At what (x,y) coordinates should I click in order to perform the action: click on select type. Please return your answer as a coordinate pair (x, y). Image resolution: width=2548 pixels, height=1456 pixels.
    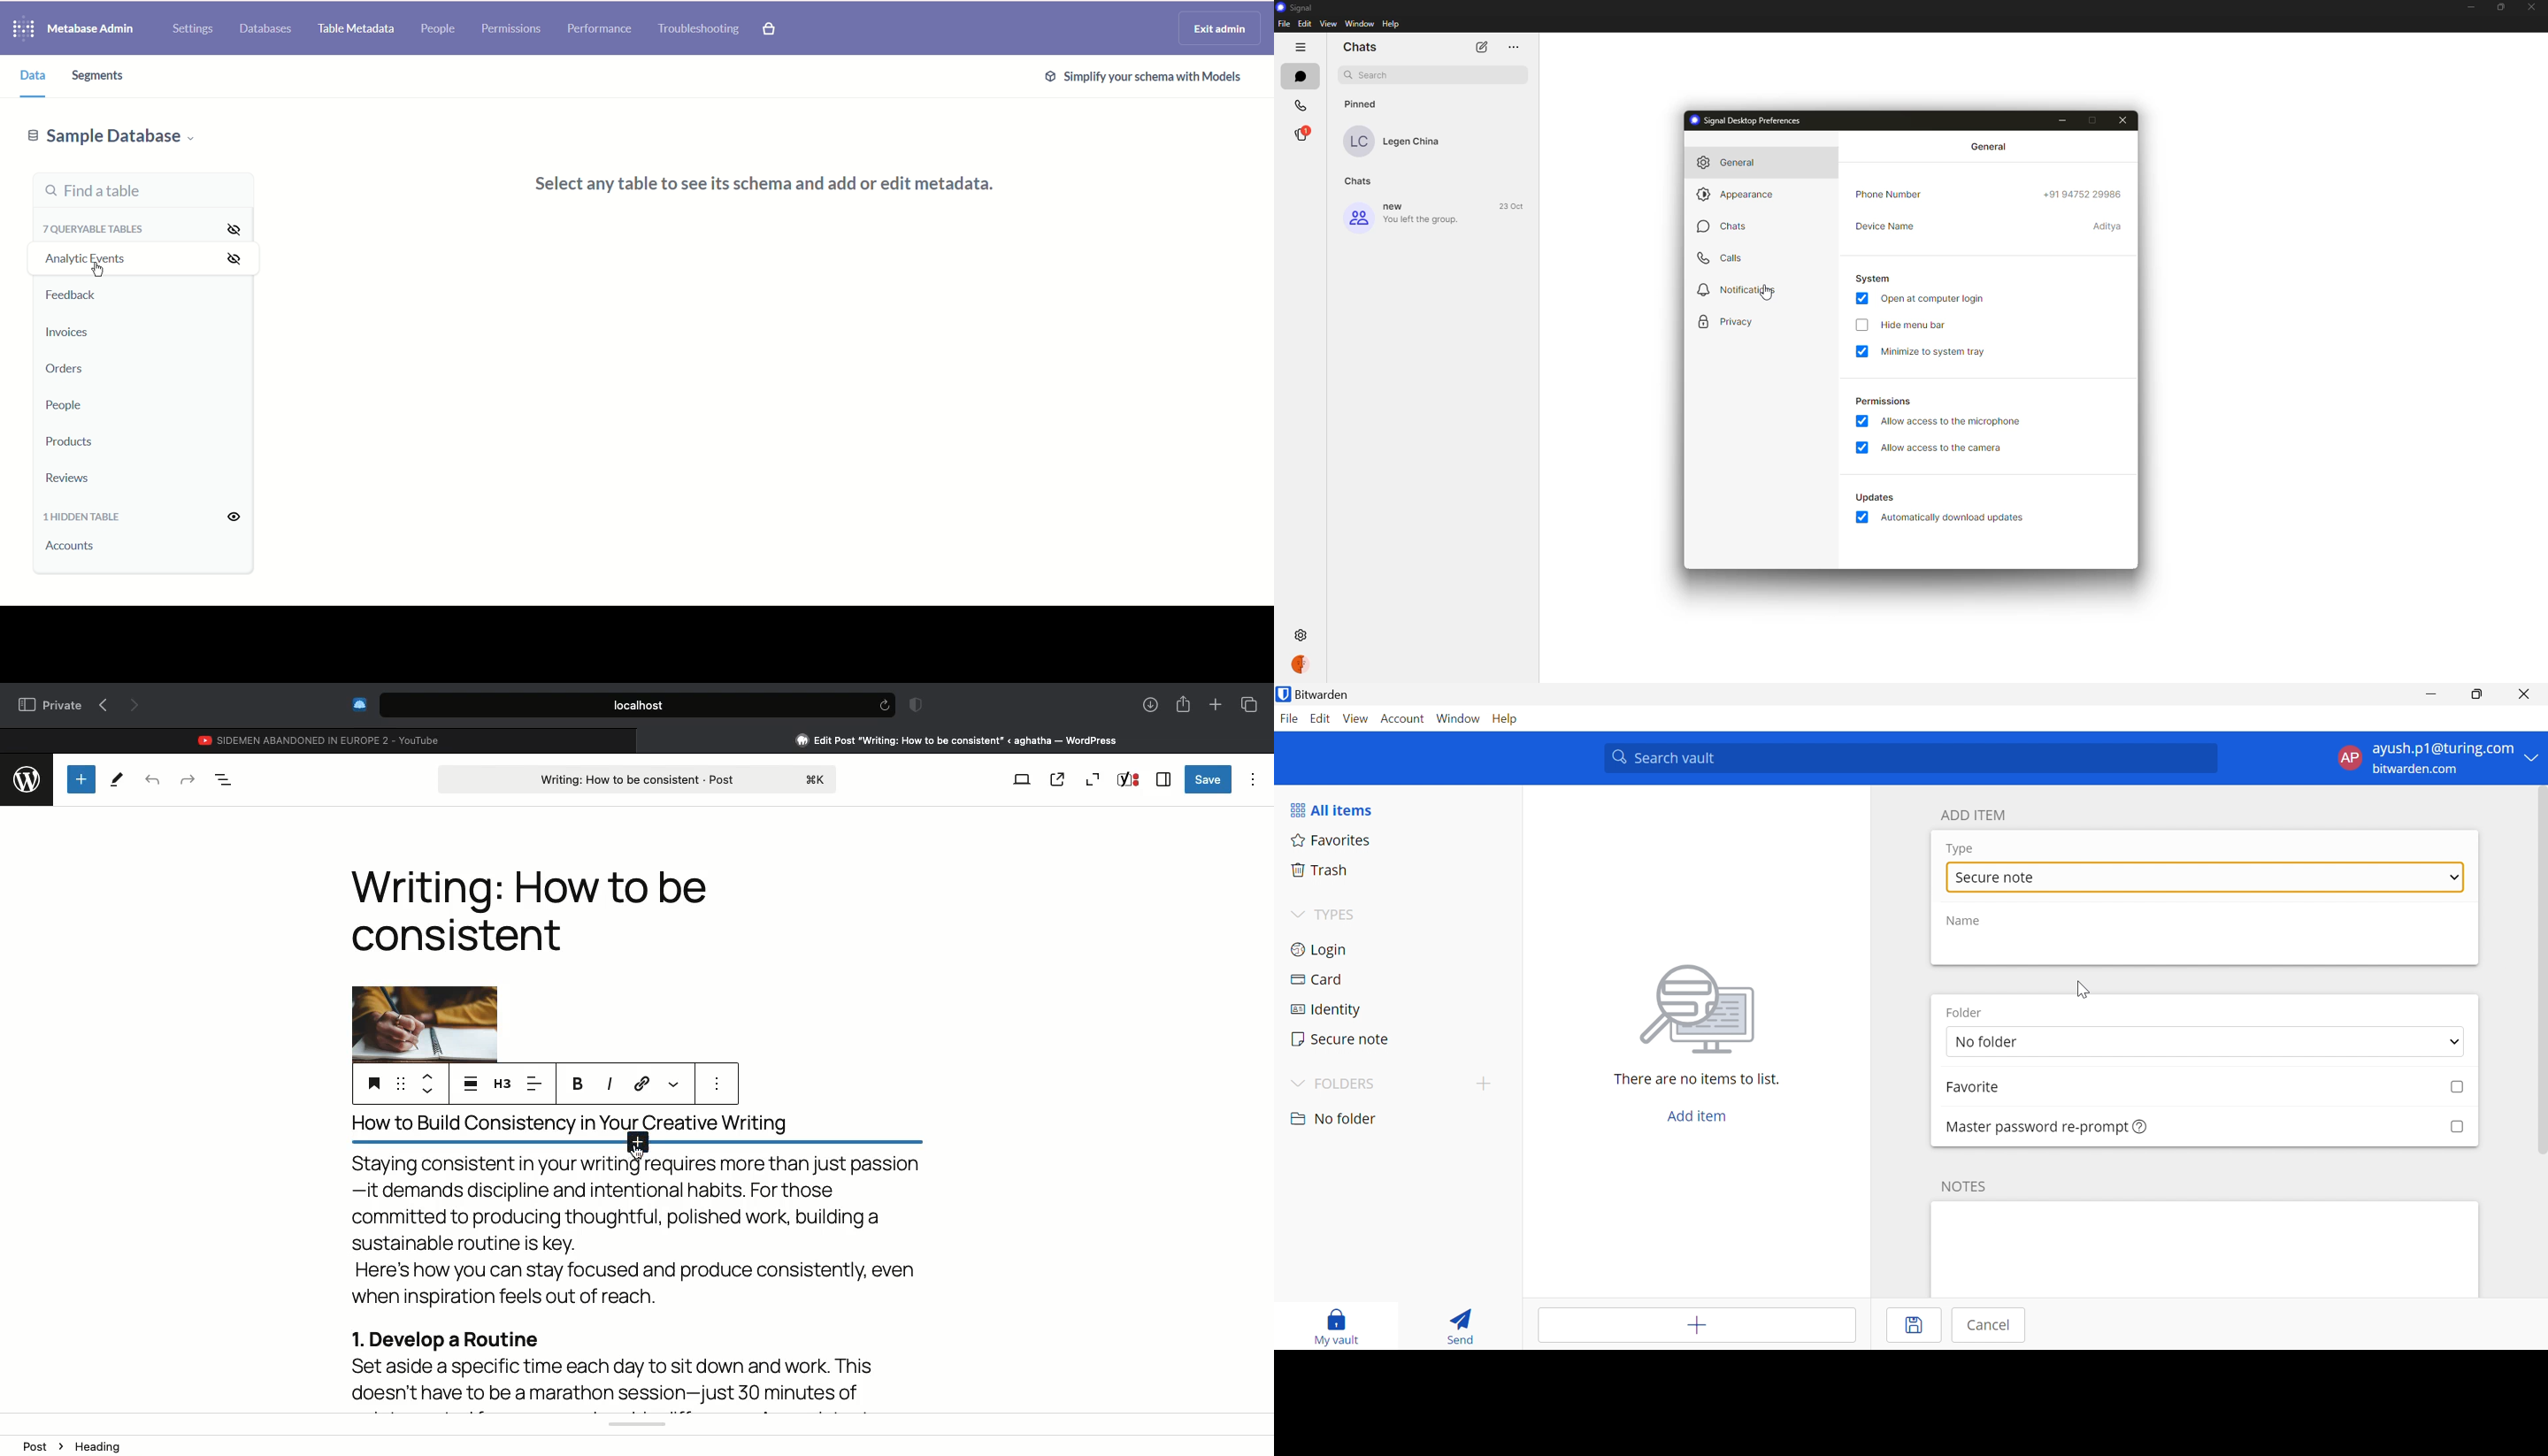
    Looking at the image, I should click on (2205, 878).